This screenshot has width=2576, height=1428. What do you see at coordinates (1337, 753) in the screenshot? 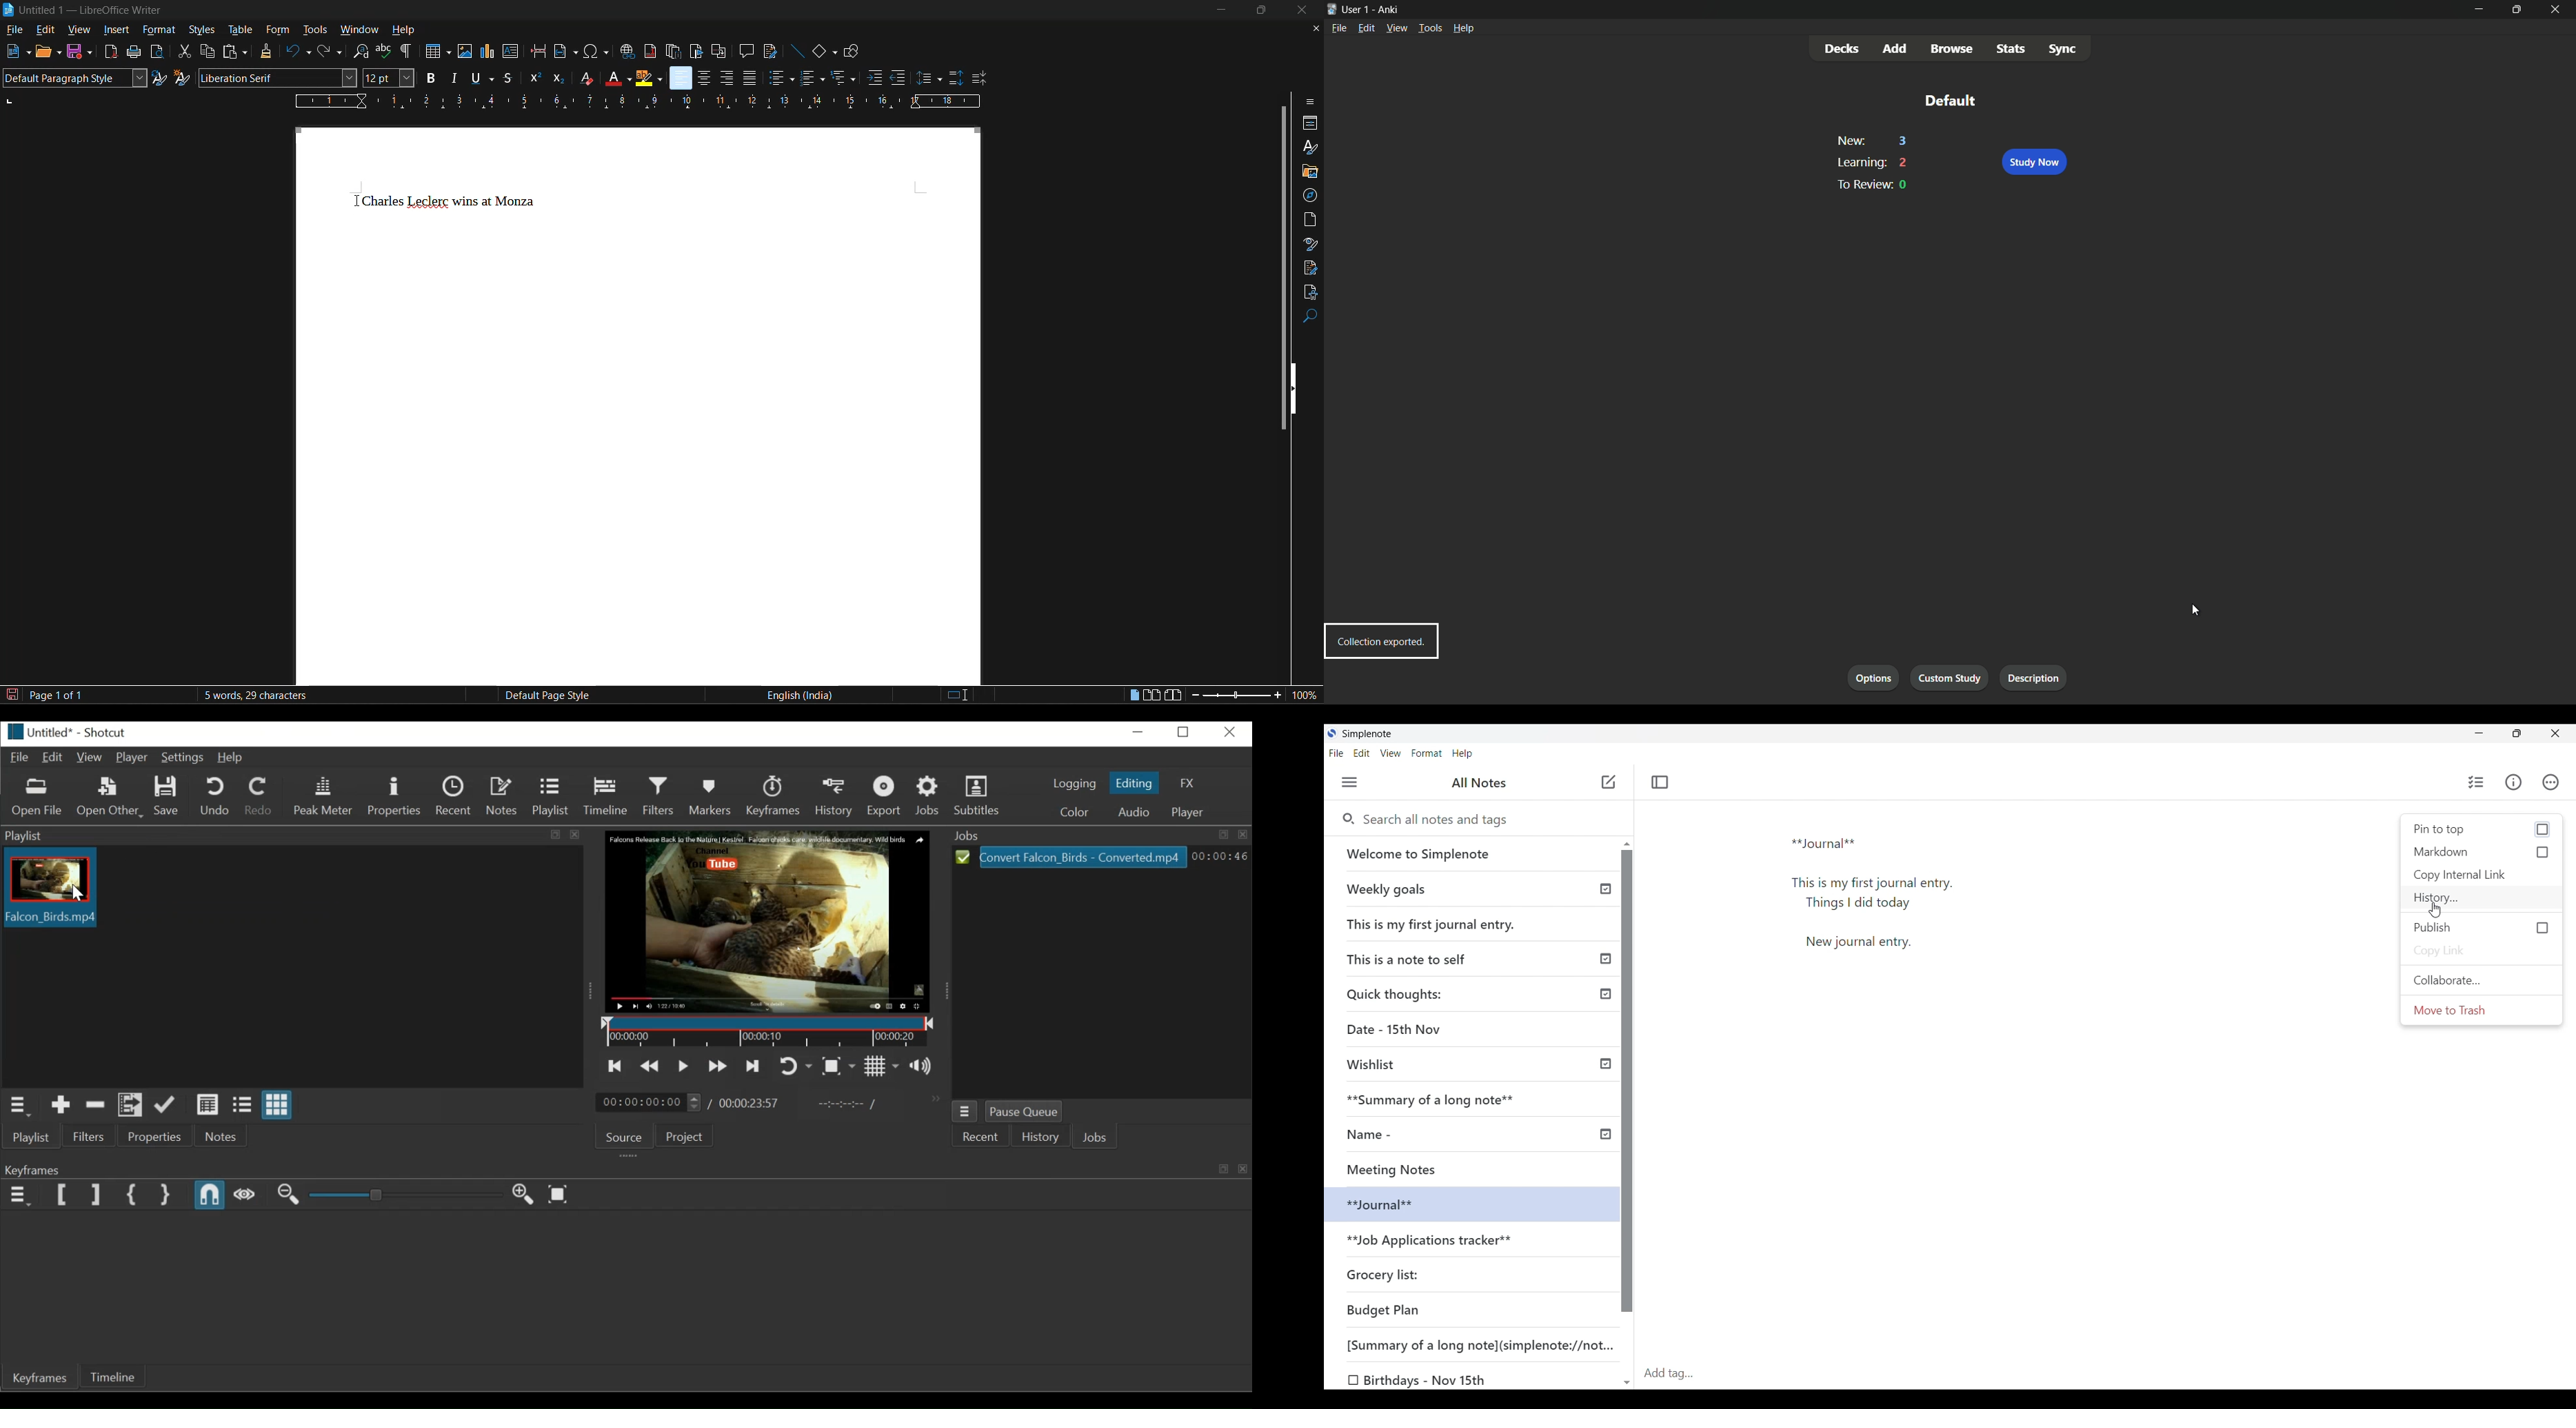
I see `File menu` at bounding box center [1337, 753].